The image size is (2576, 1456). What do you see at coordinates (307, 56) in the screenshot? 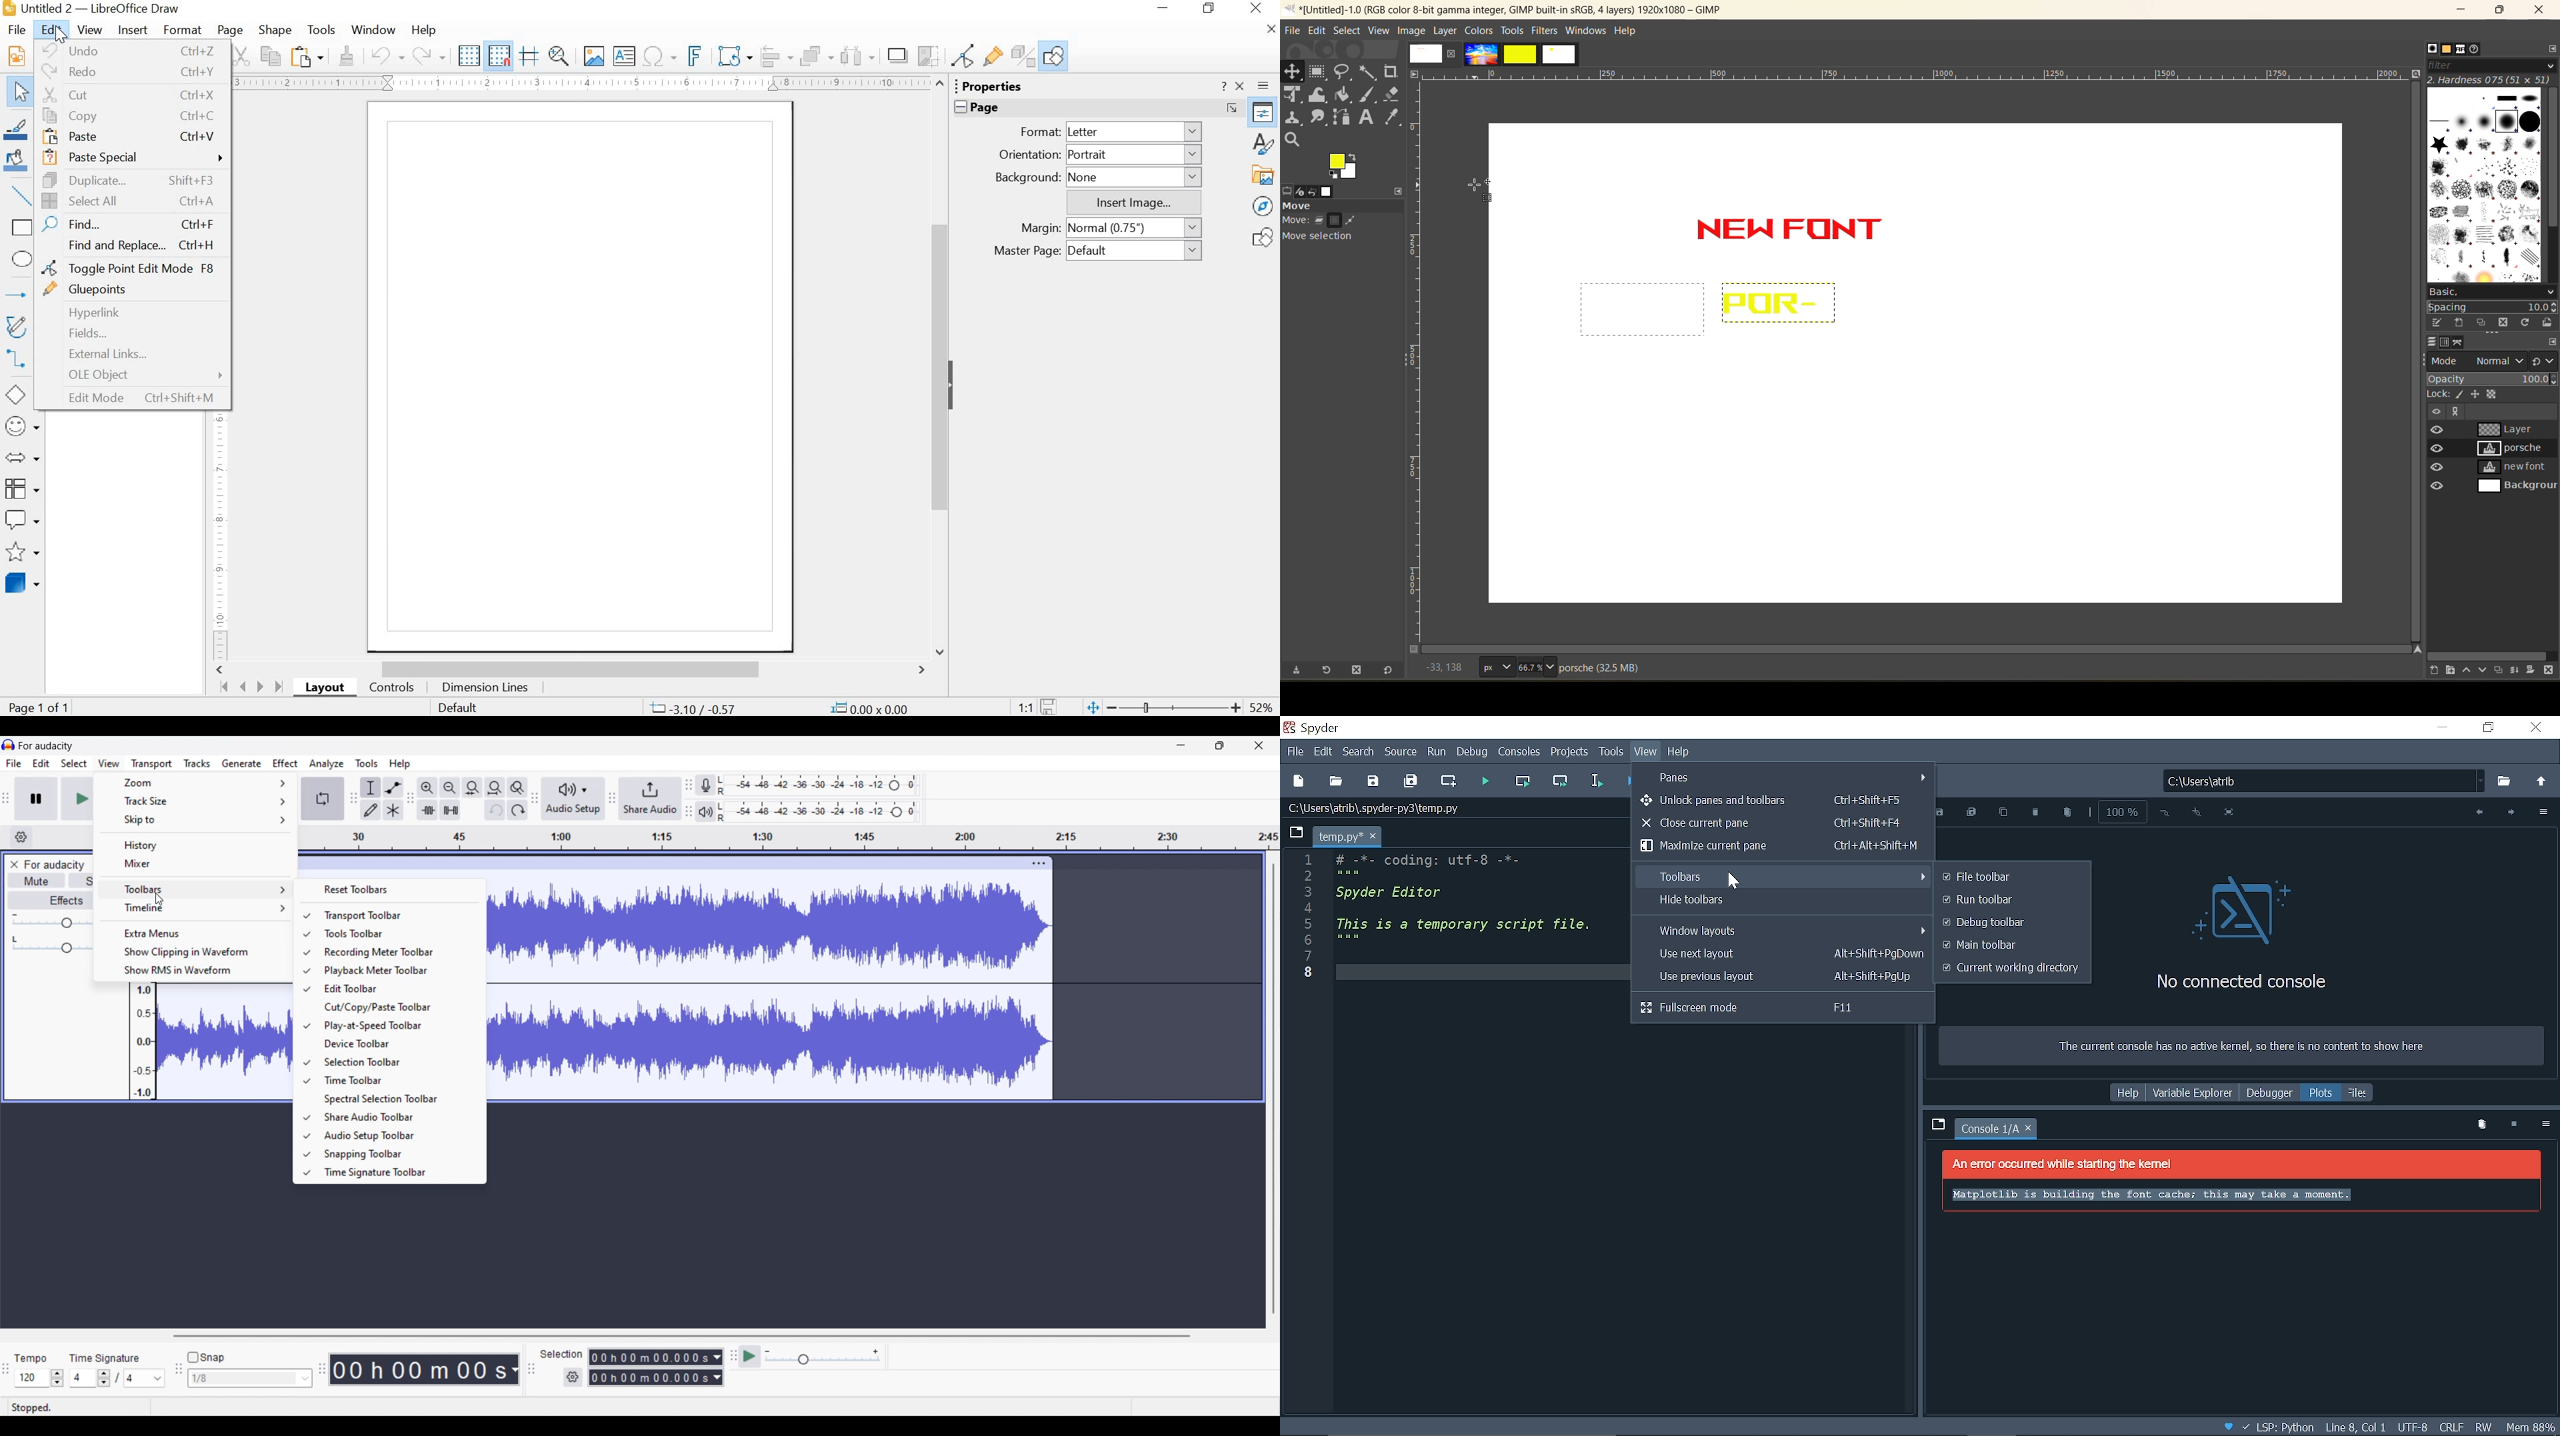
I see `Paste` at bounding box center [307, 56].